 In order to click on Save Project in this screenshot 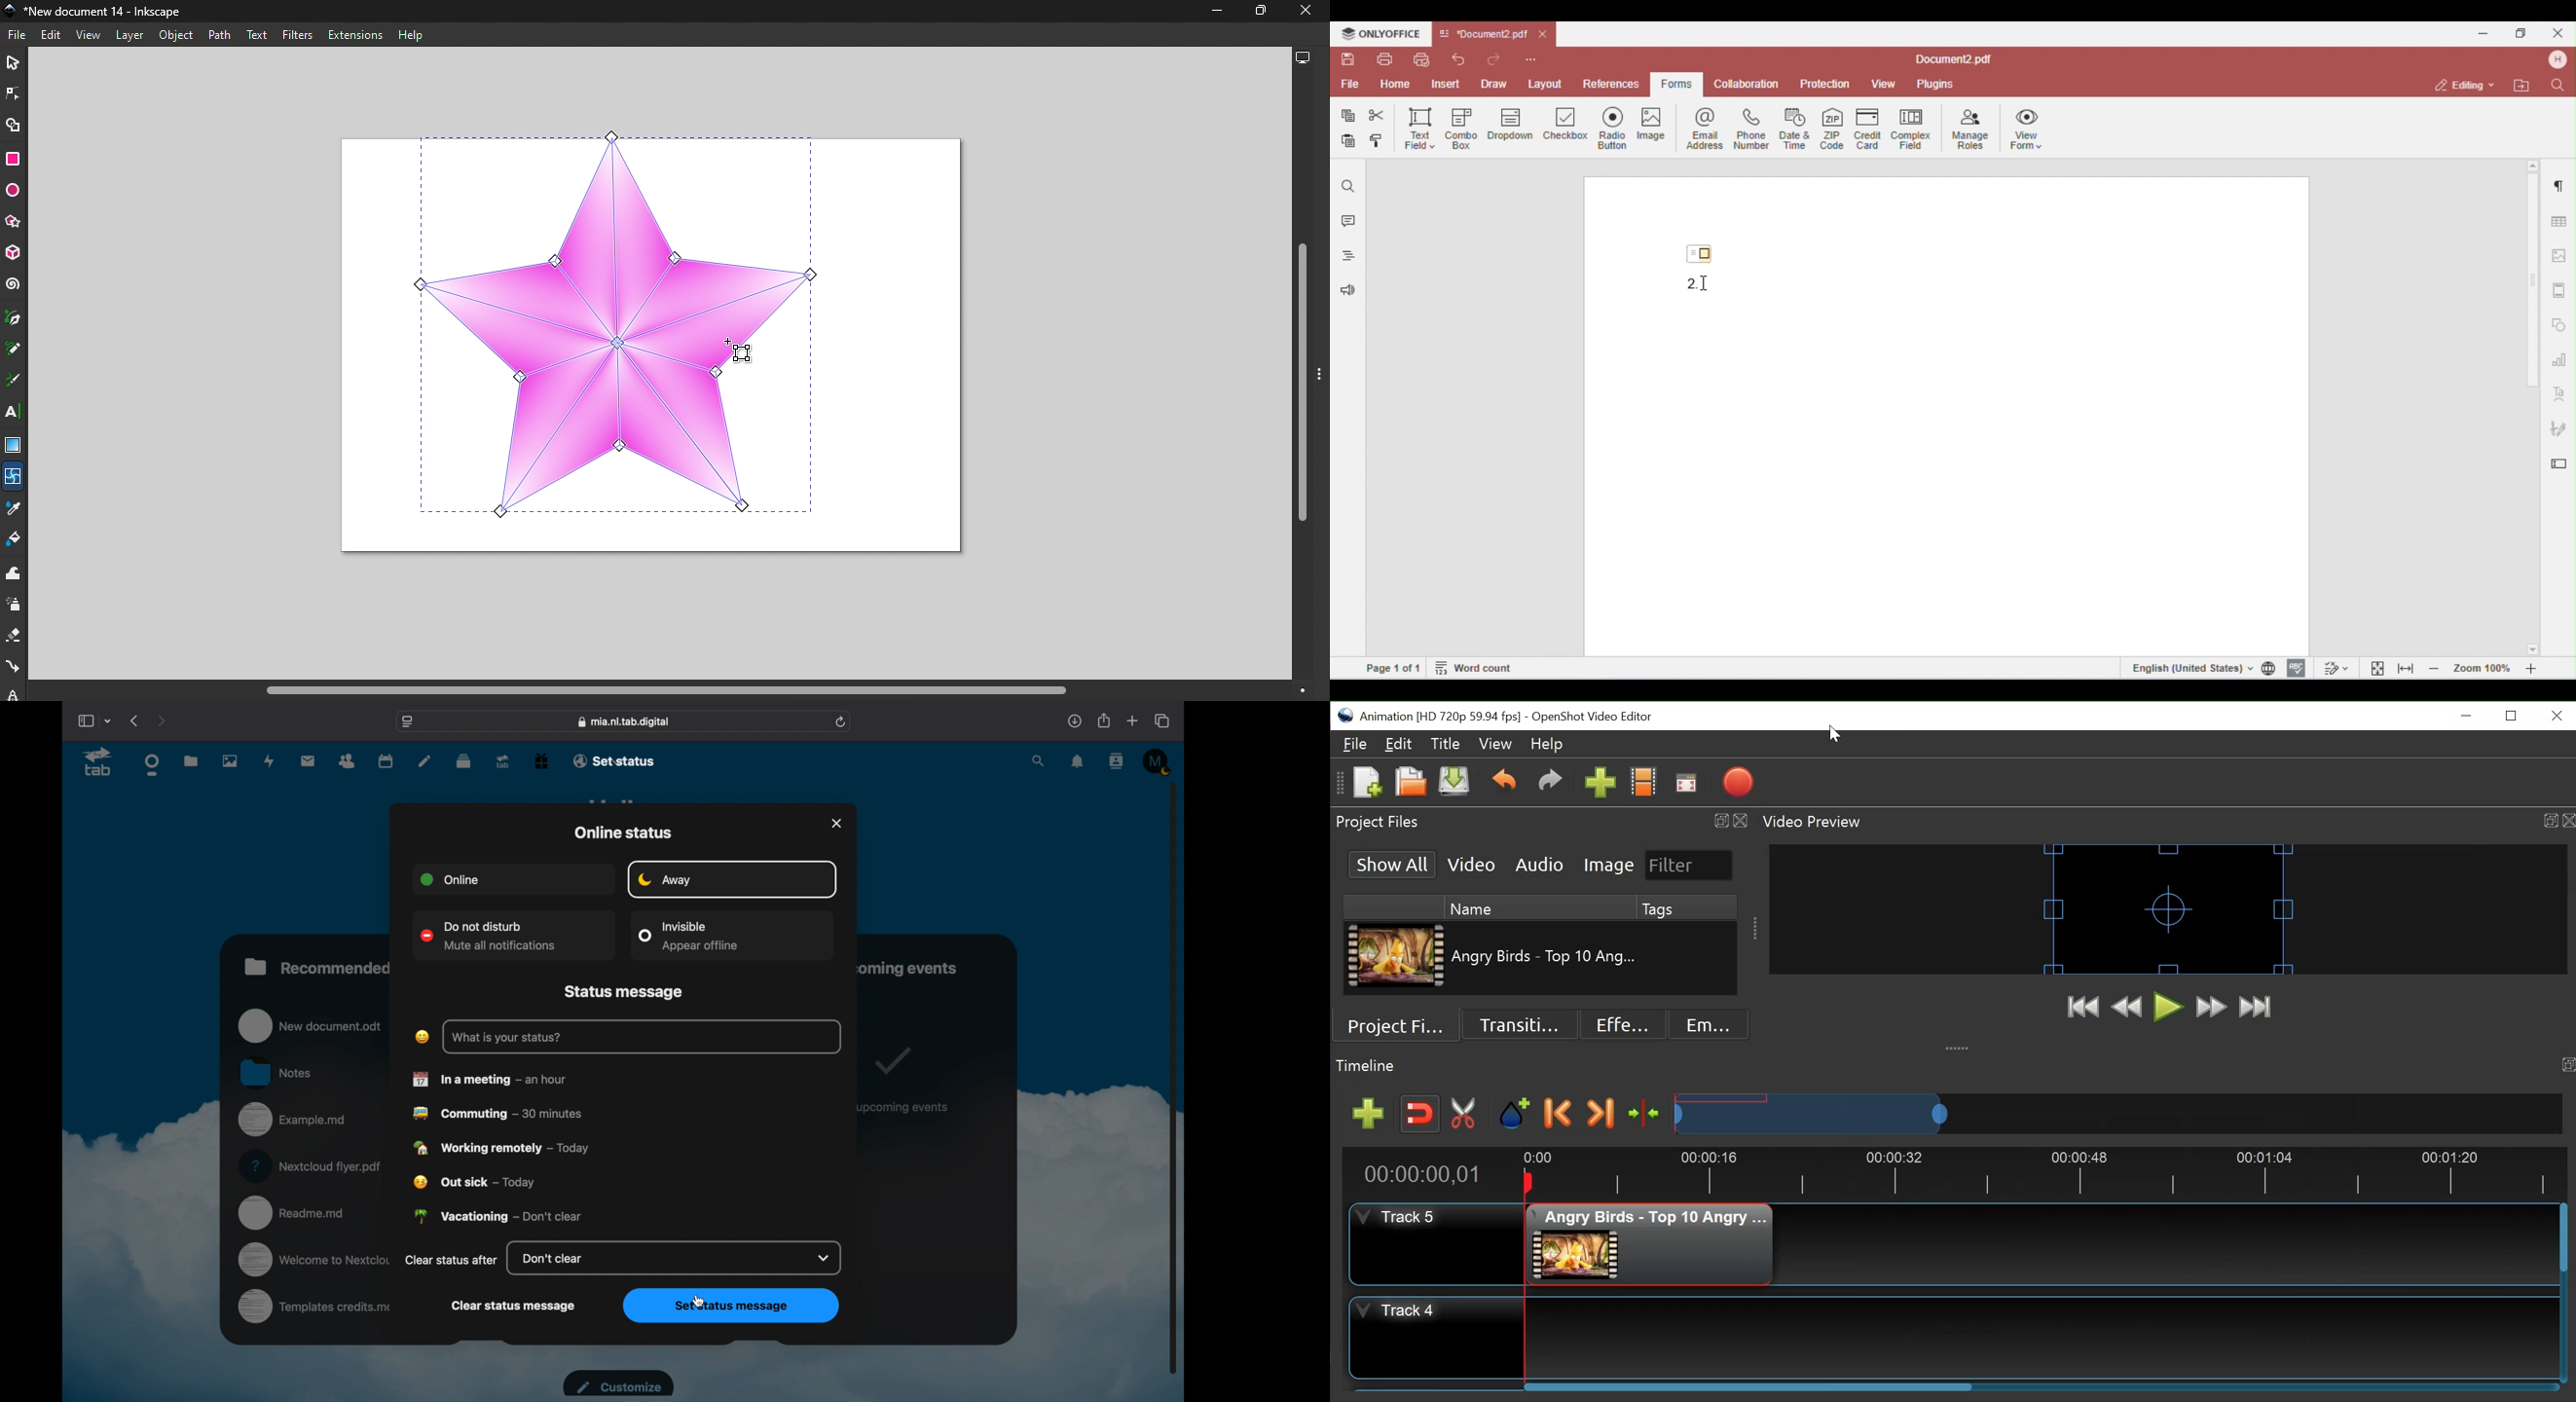, I will do `click(1454, 783)`.